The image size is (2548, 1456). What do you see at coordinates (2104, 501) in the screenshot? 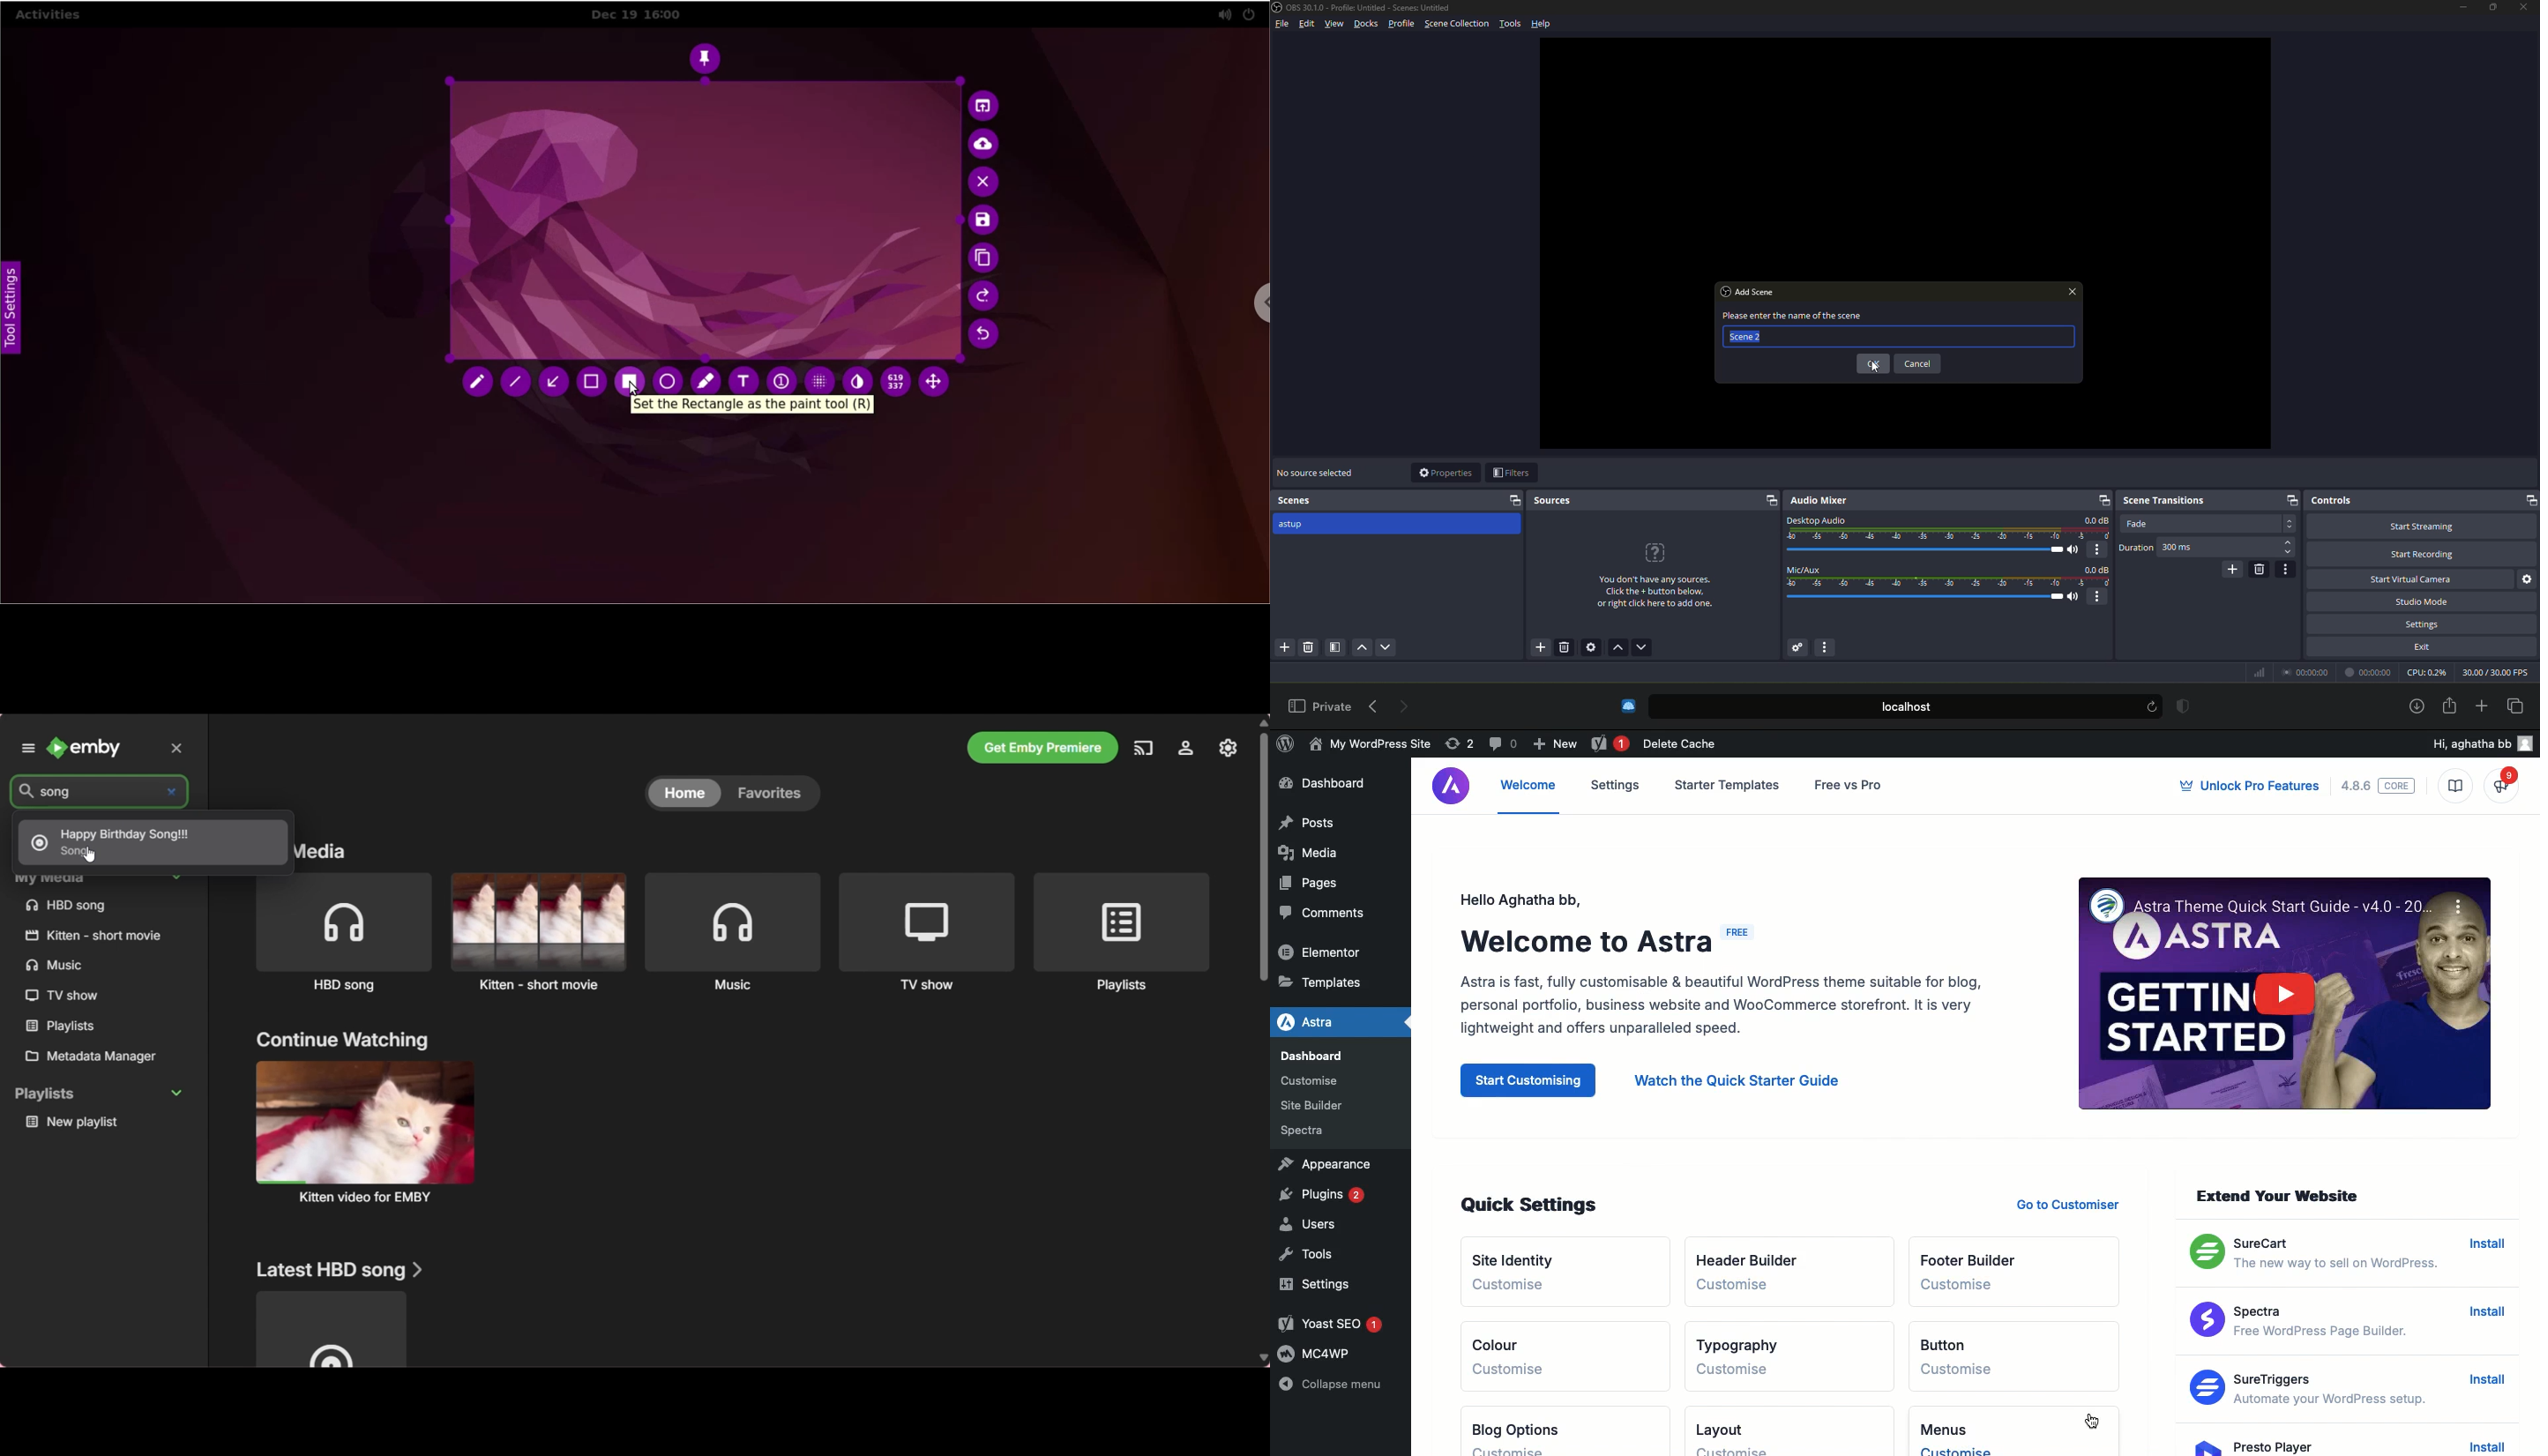
I see `expand` at bounding box center [2104, 501].